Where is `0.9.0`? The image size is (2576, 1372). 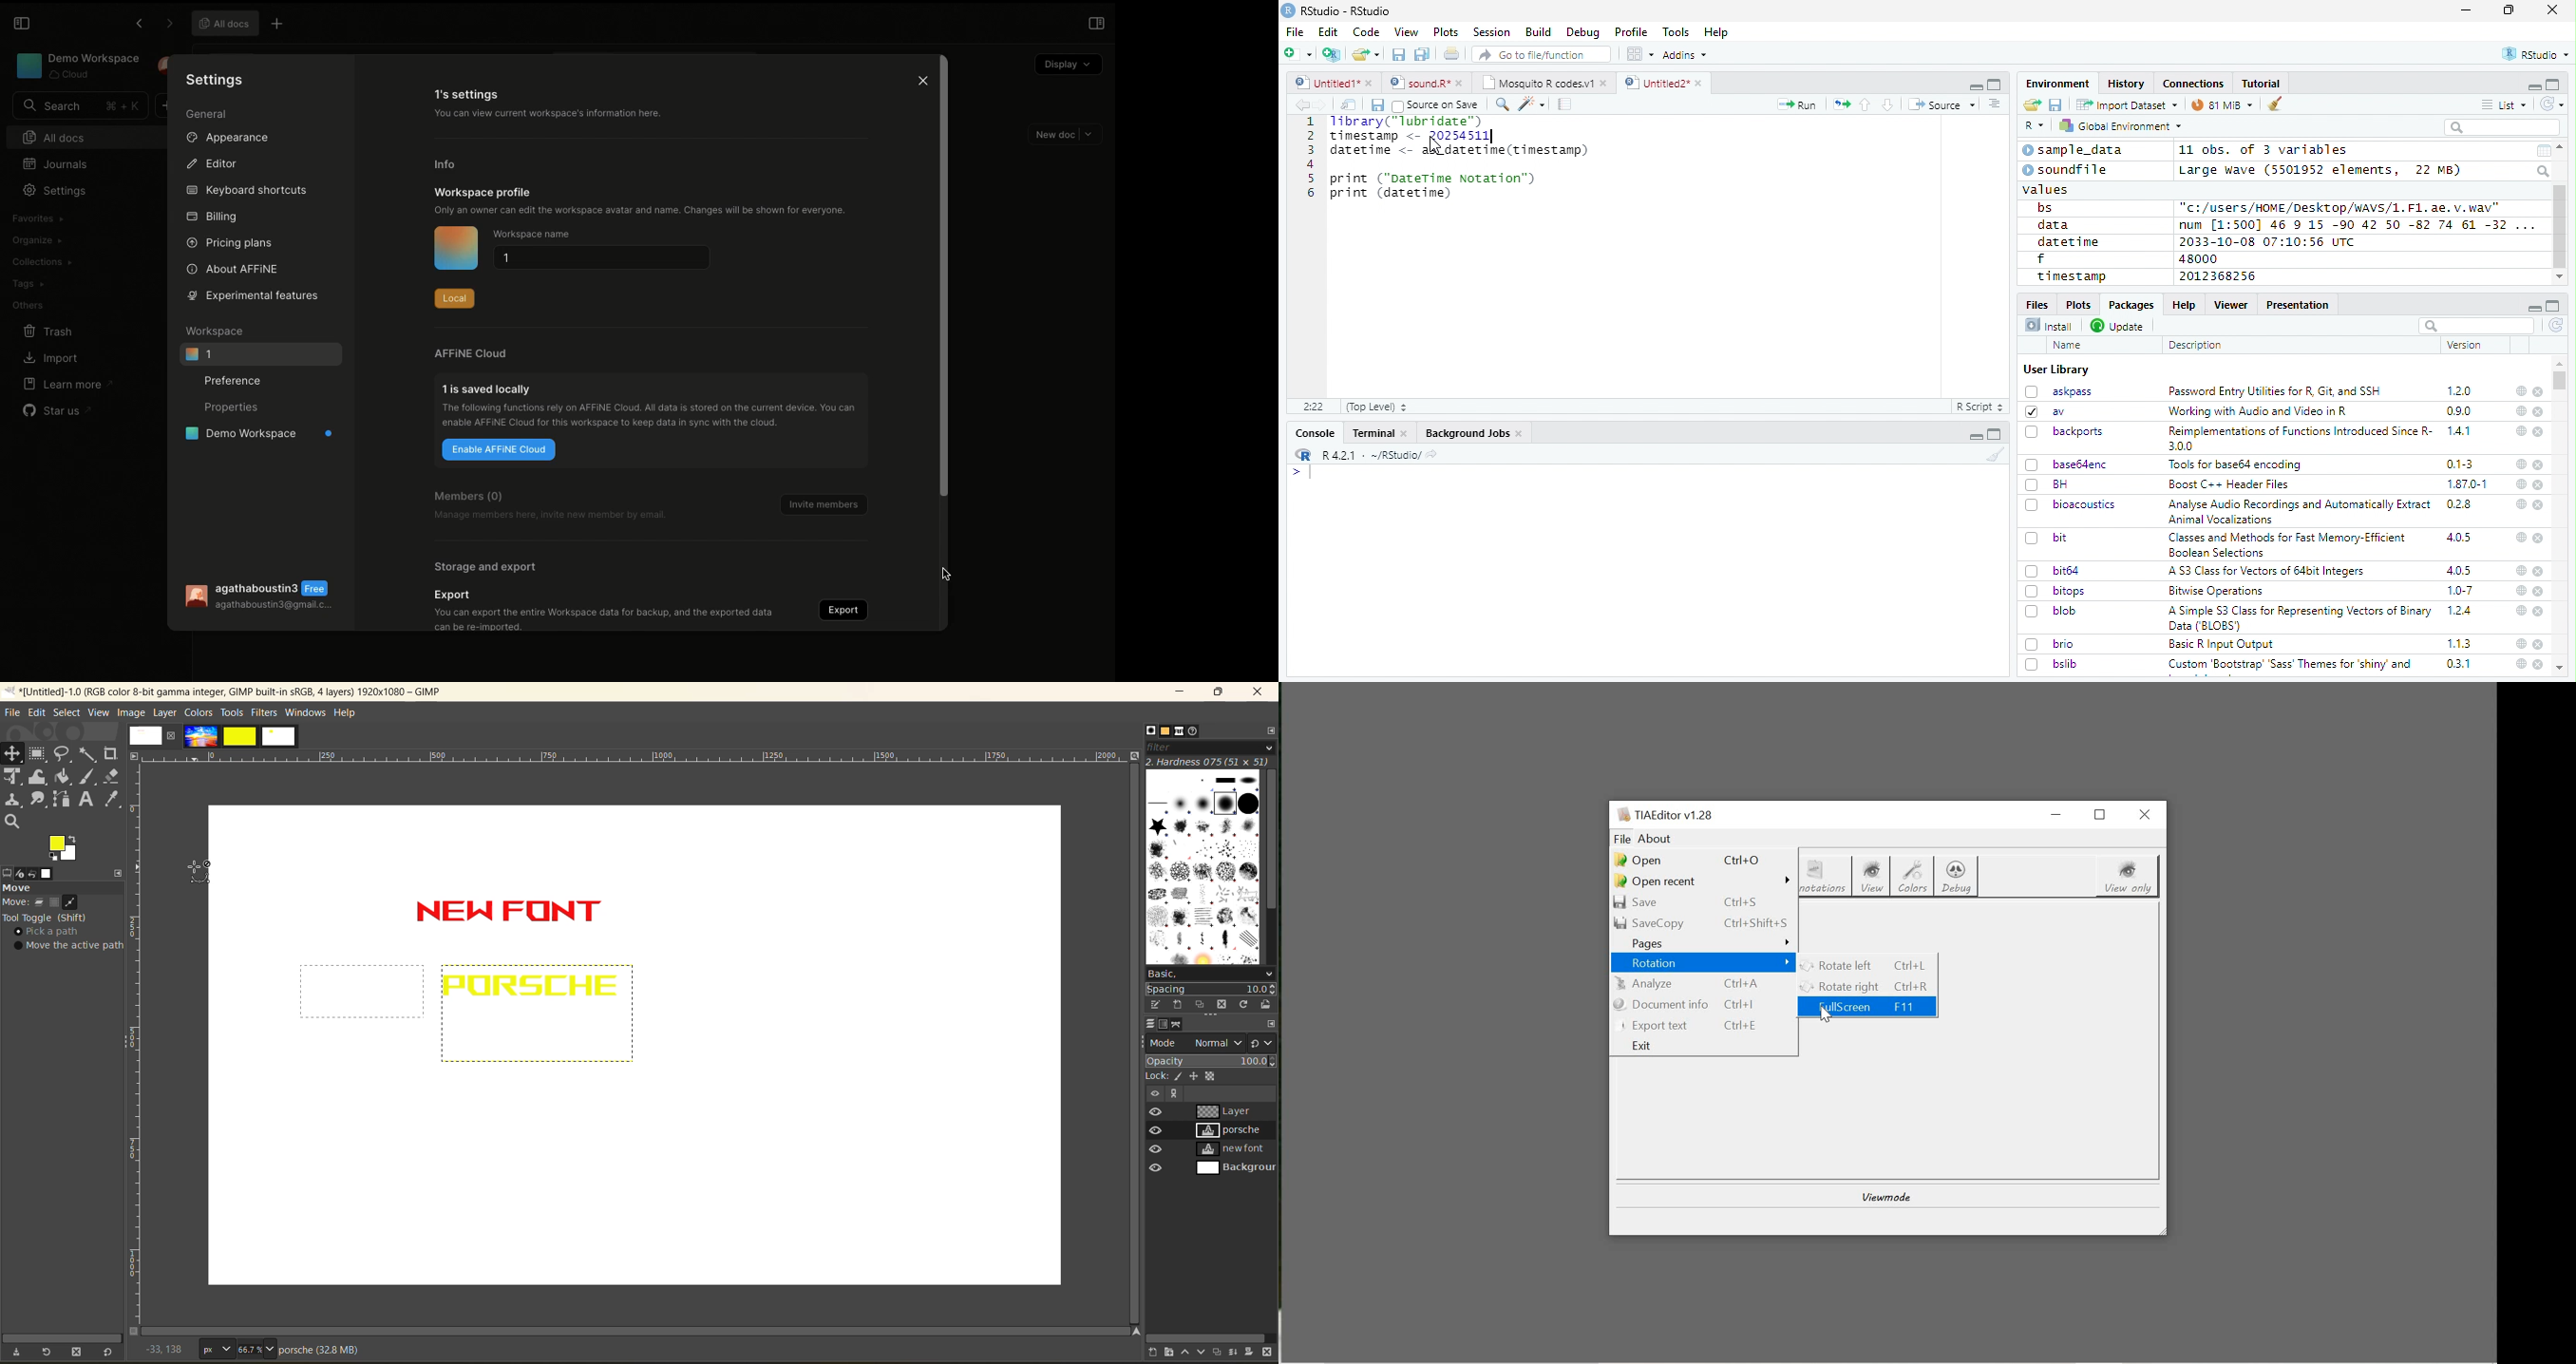 0.9.0 is located at coordinates (2459, 411).